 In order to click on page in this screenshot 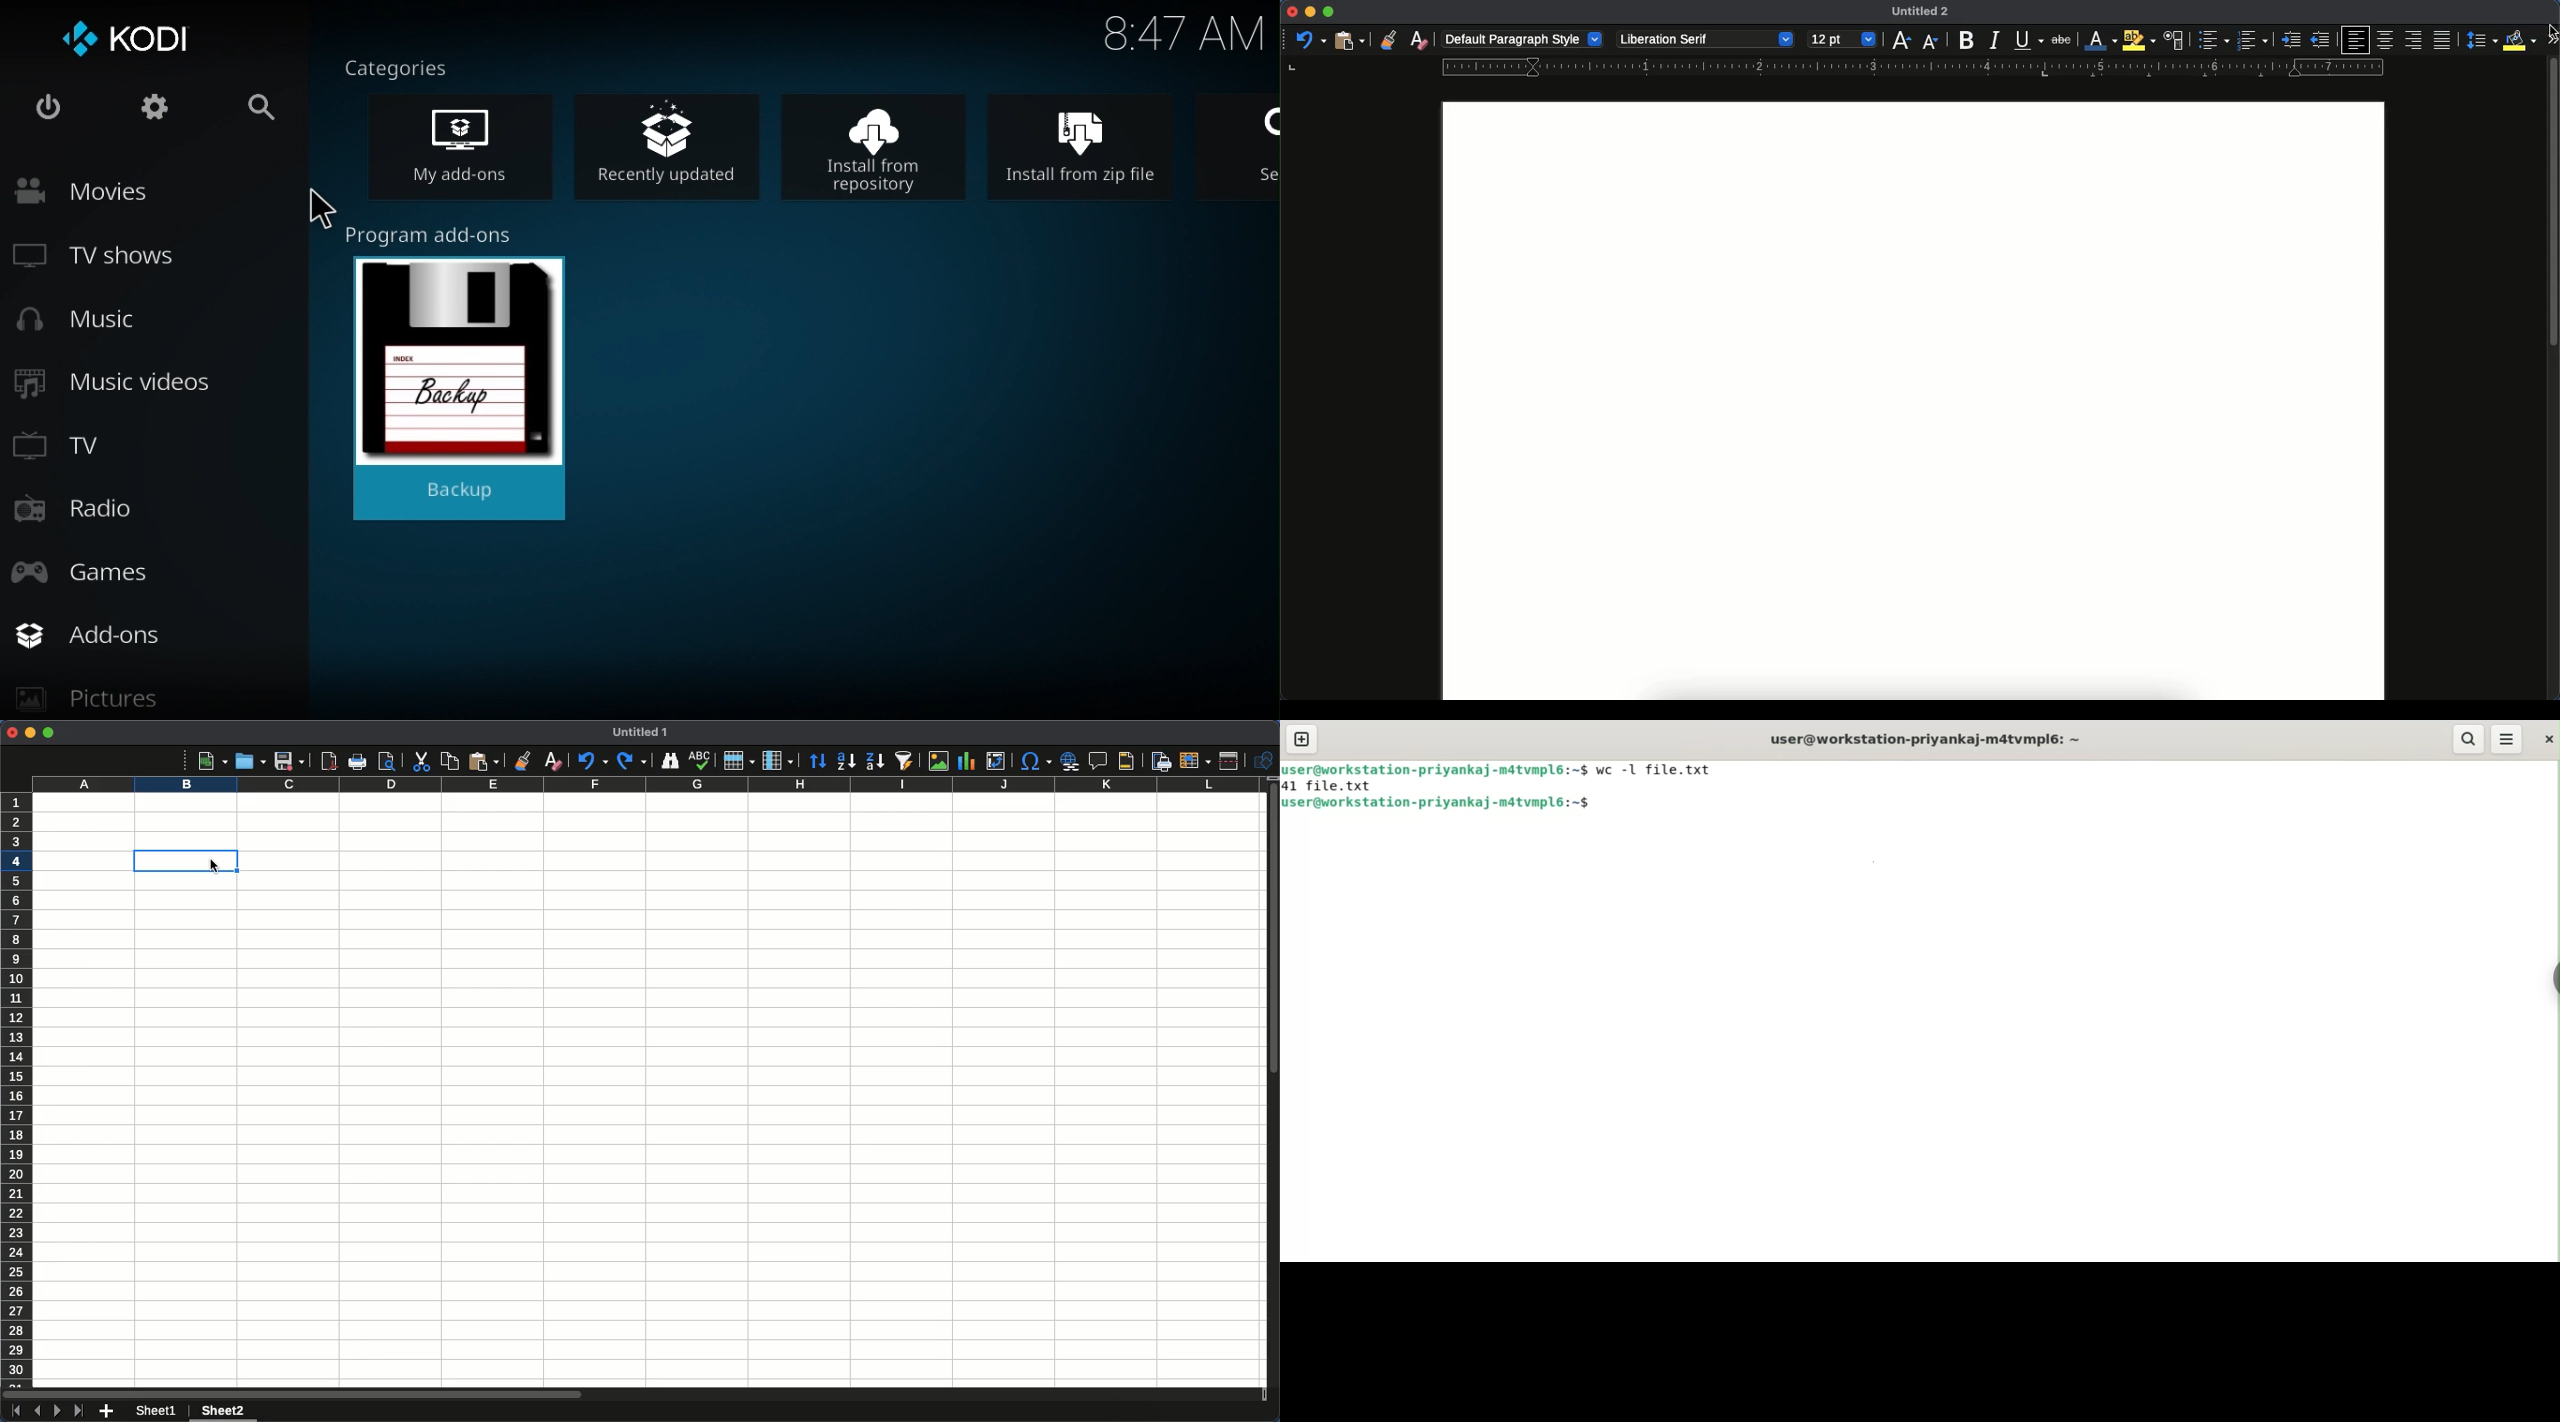, I will do `click(1914, 400)`.